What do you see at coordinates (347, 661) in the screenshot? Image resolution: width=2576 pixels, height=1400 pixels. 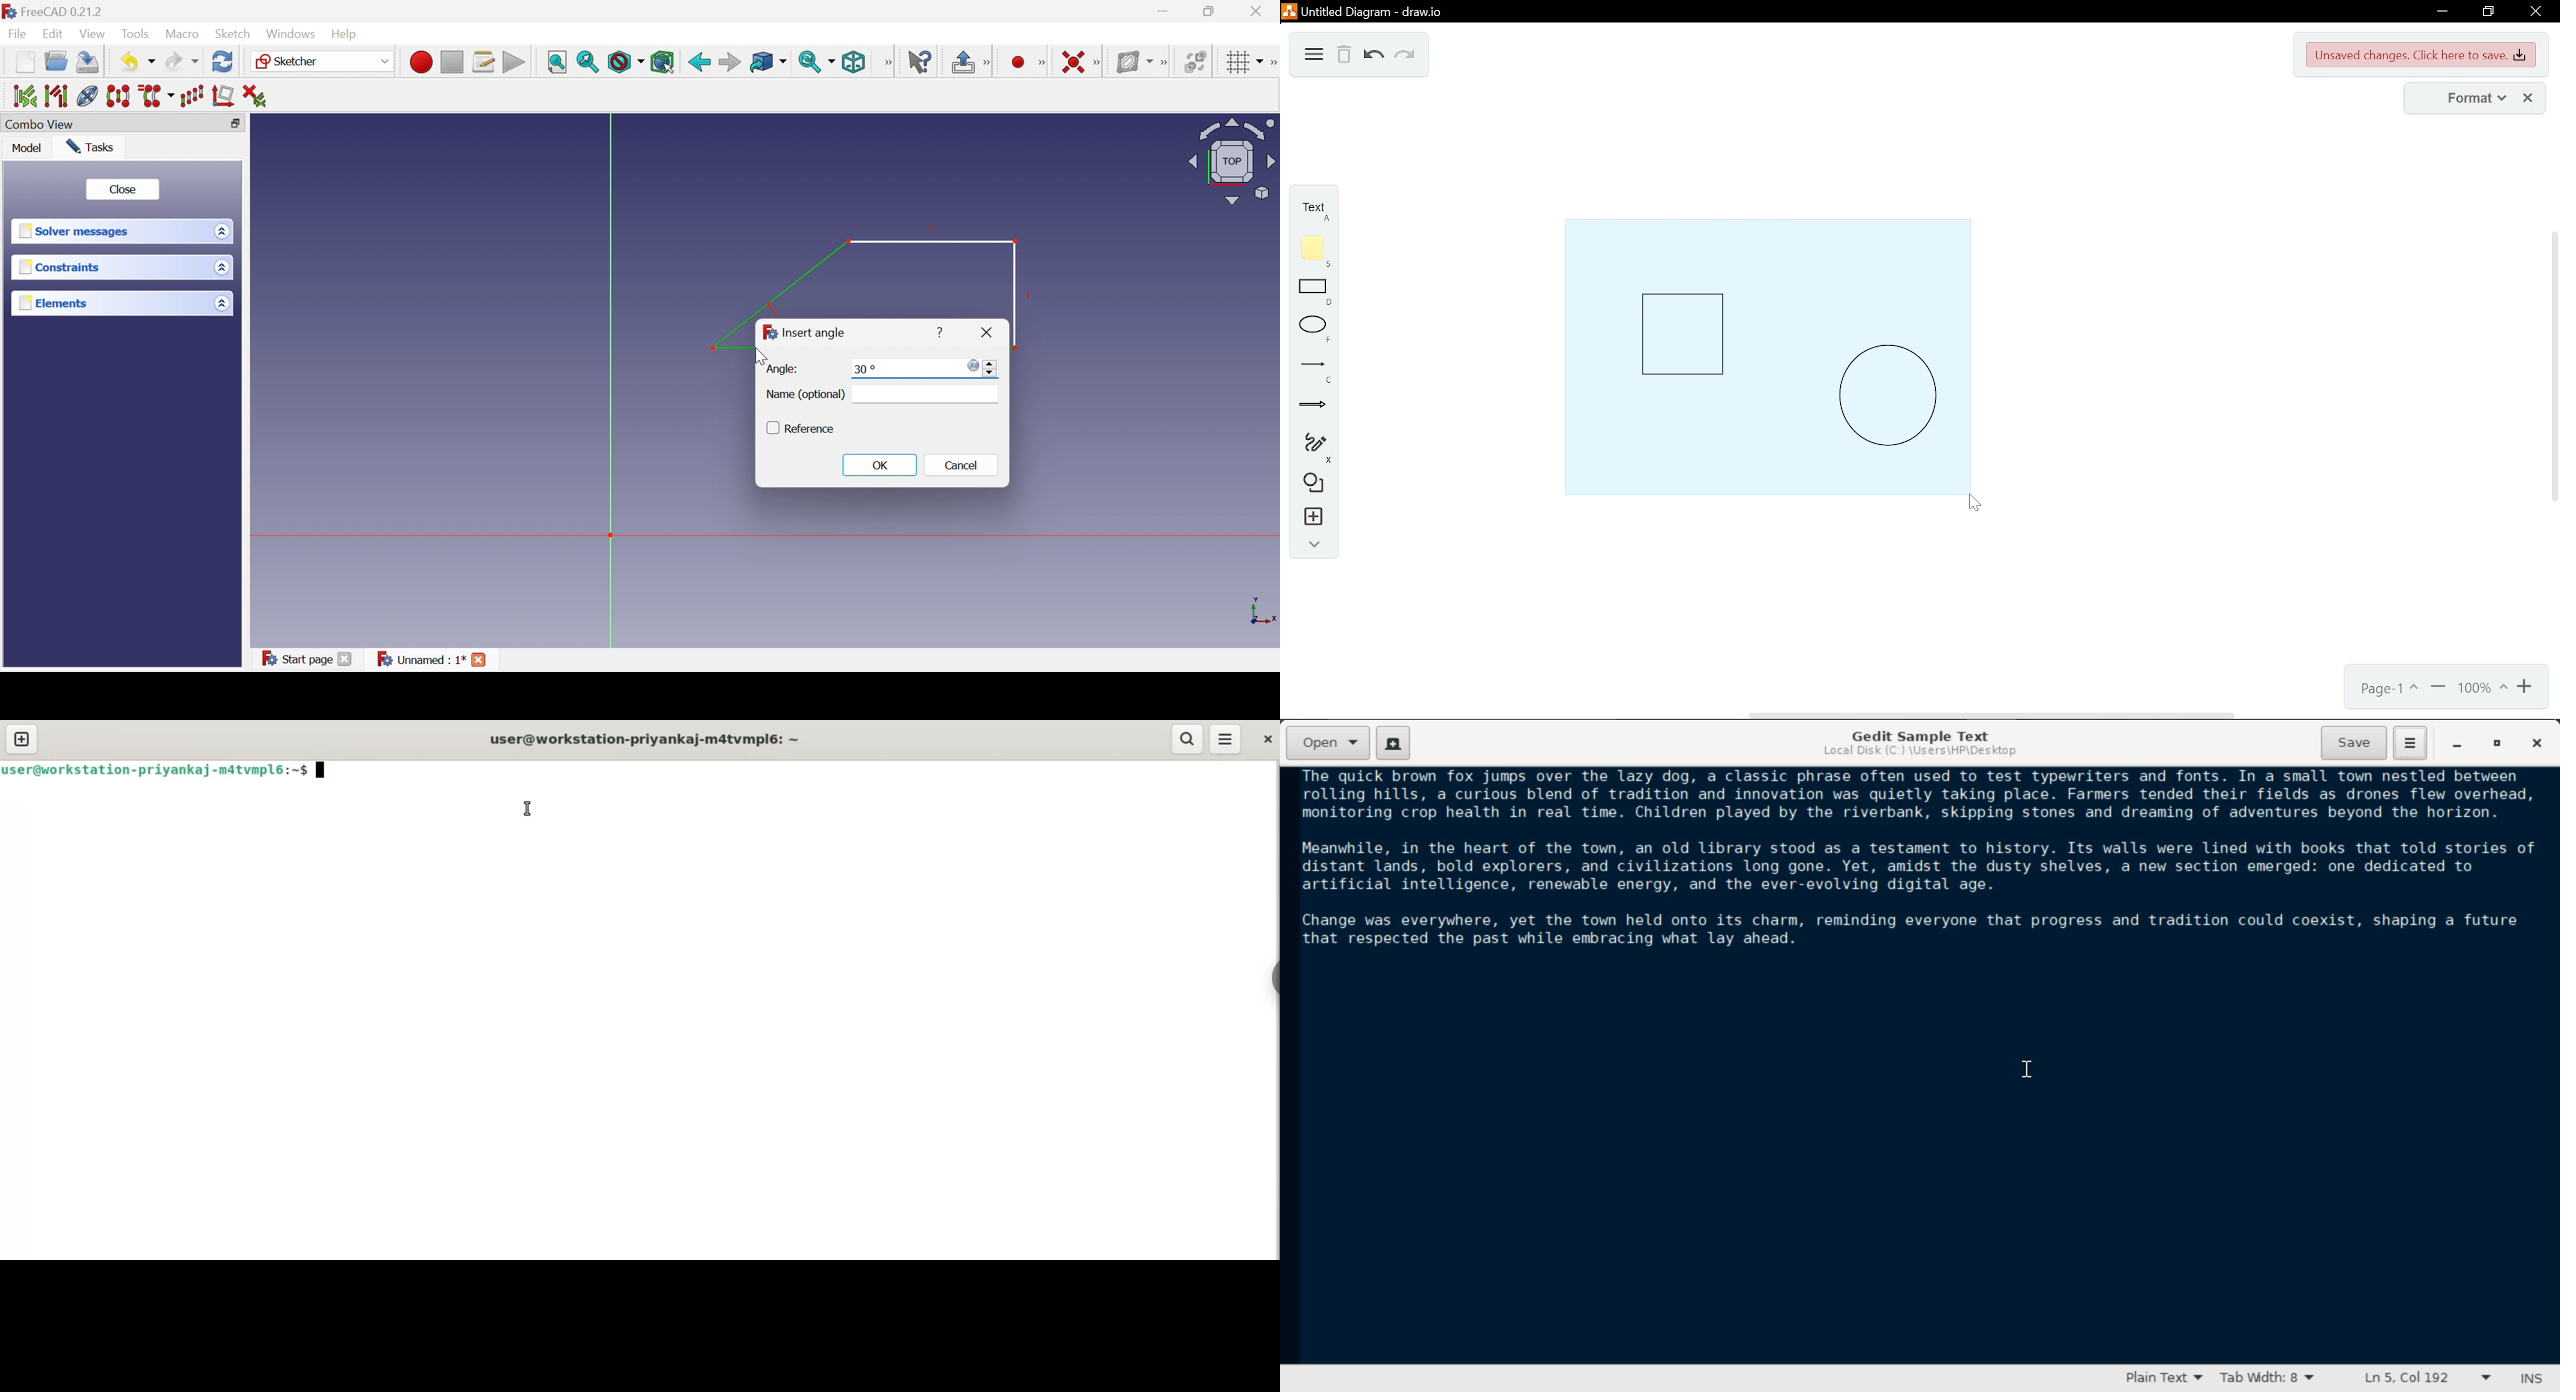 I see `Close` at bounding box center [347, 661].